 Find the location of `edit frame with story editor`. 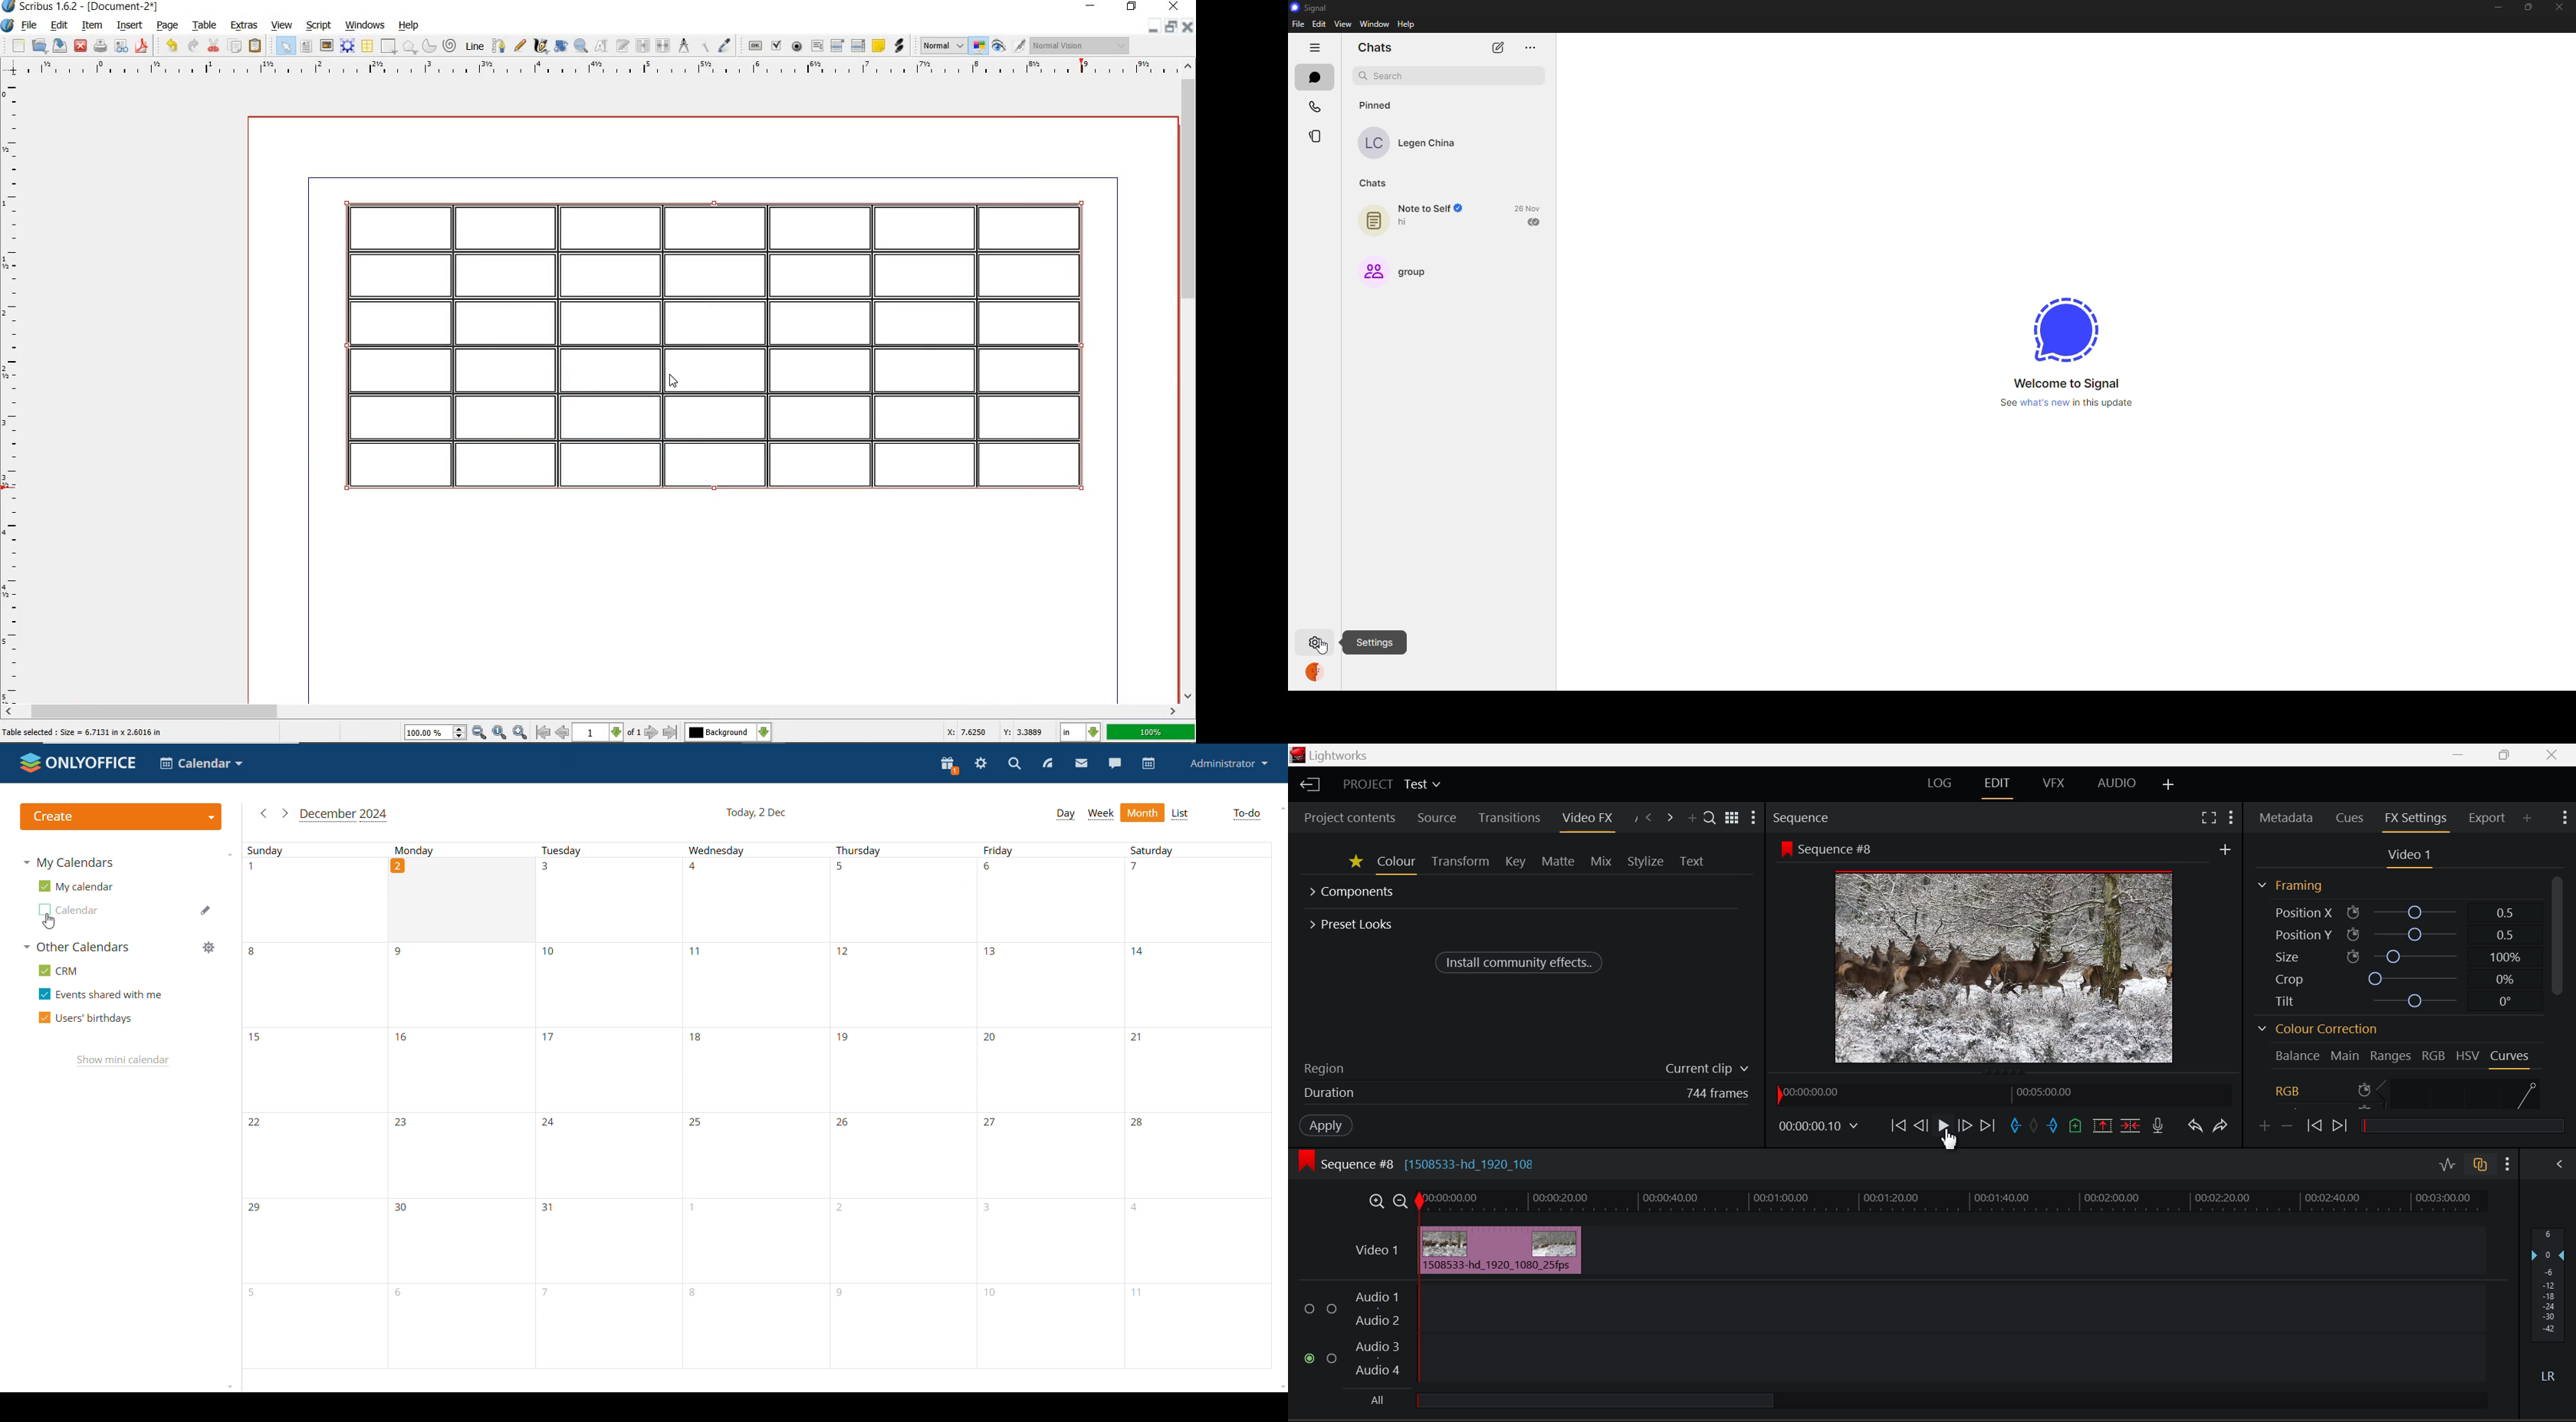

edit frame with story editor is located at coordinates (621, 47).